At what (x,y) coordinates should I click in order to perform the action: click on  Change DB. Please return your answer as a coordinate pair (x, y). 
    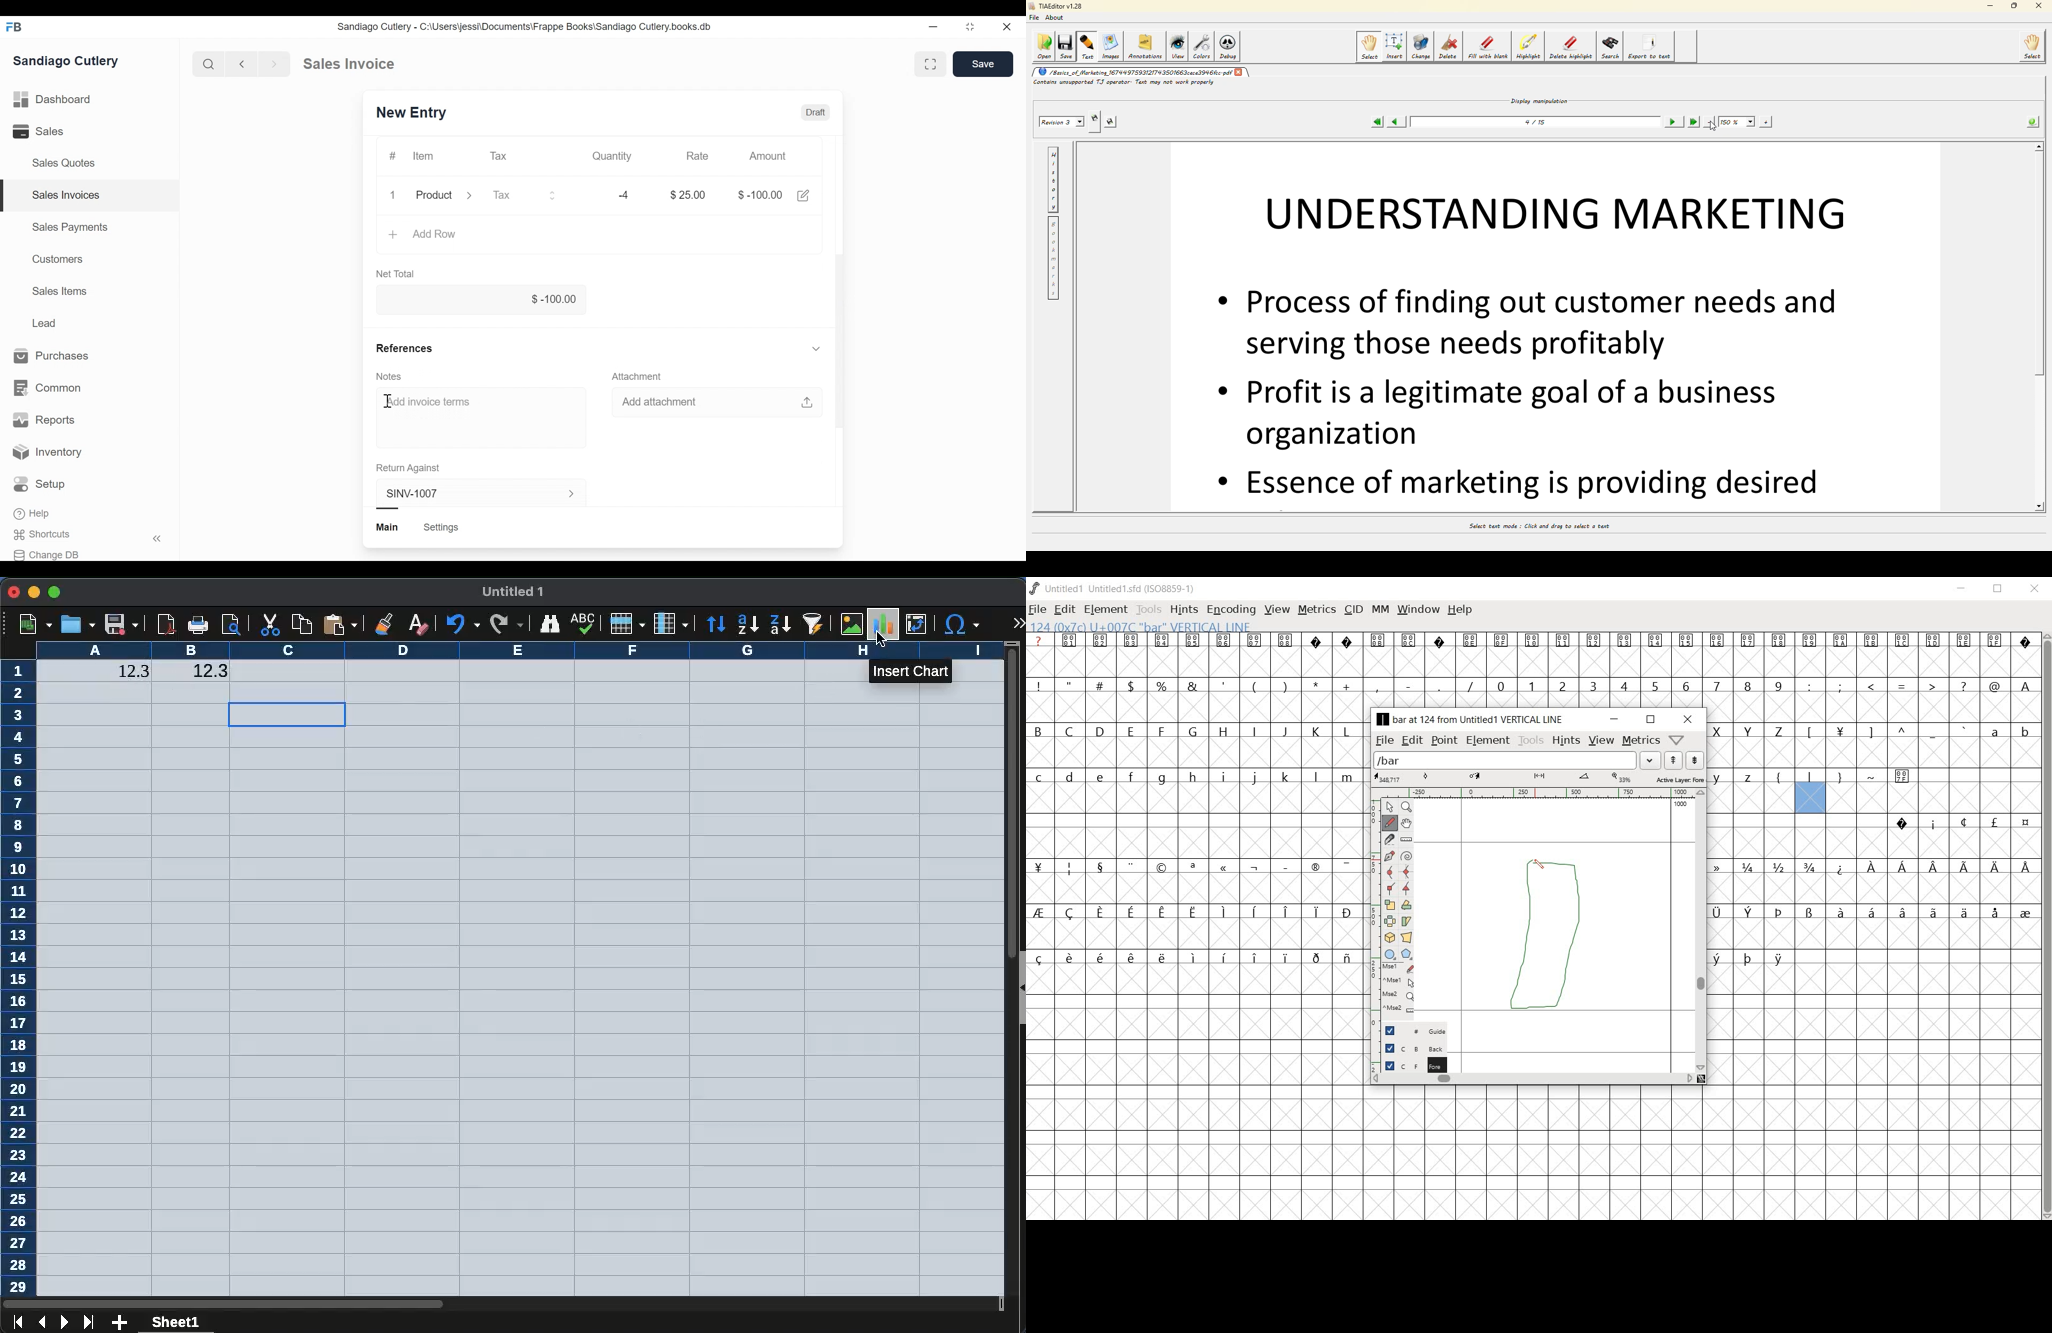
    Looking at the image, I should click on (47, 555).